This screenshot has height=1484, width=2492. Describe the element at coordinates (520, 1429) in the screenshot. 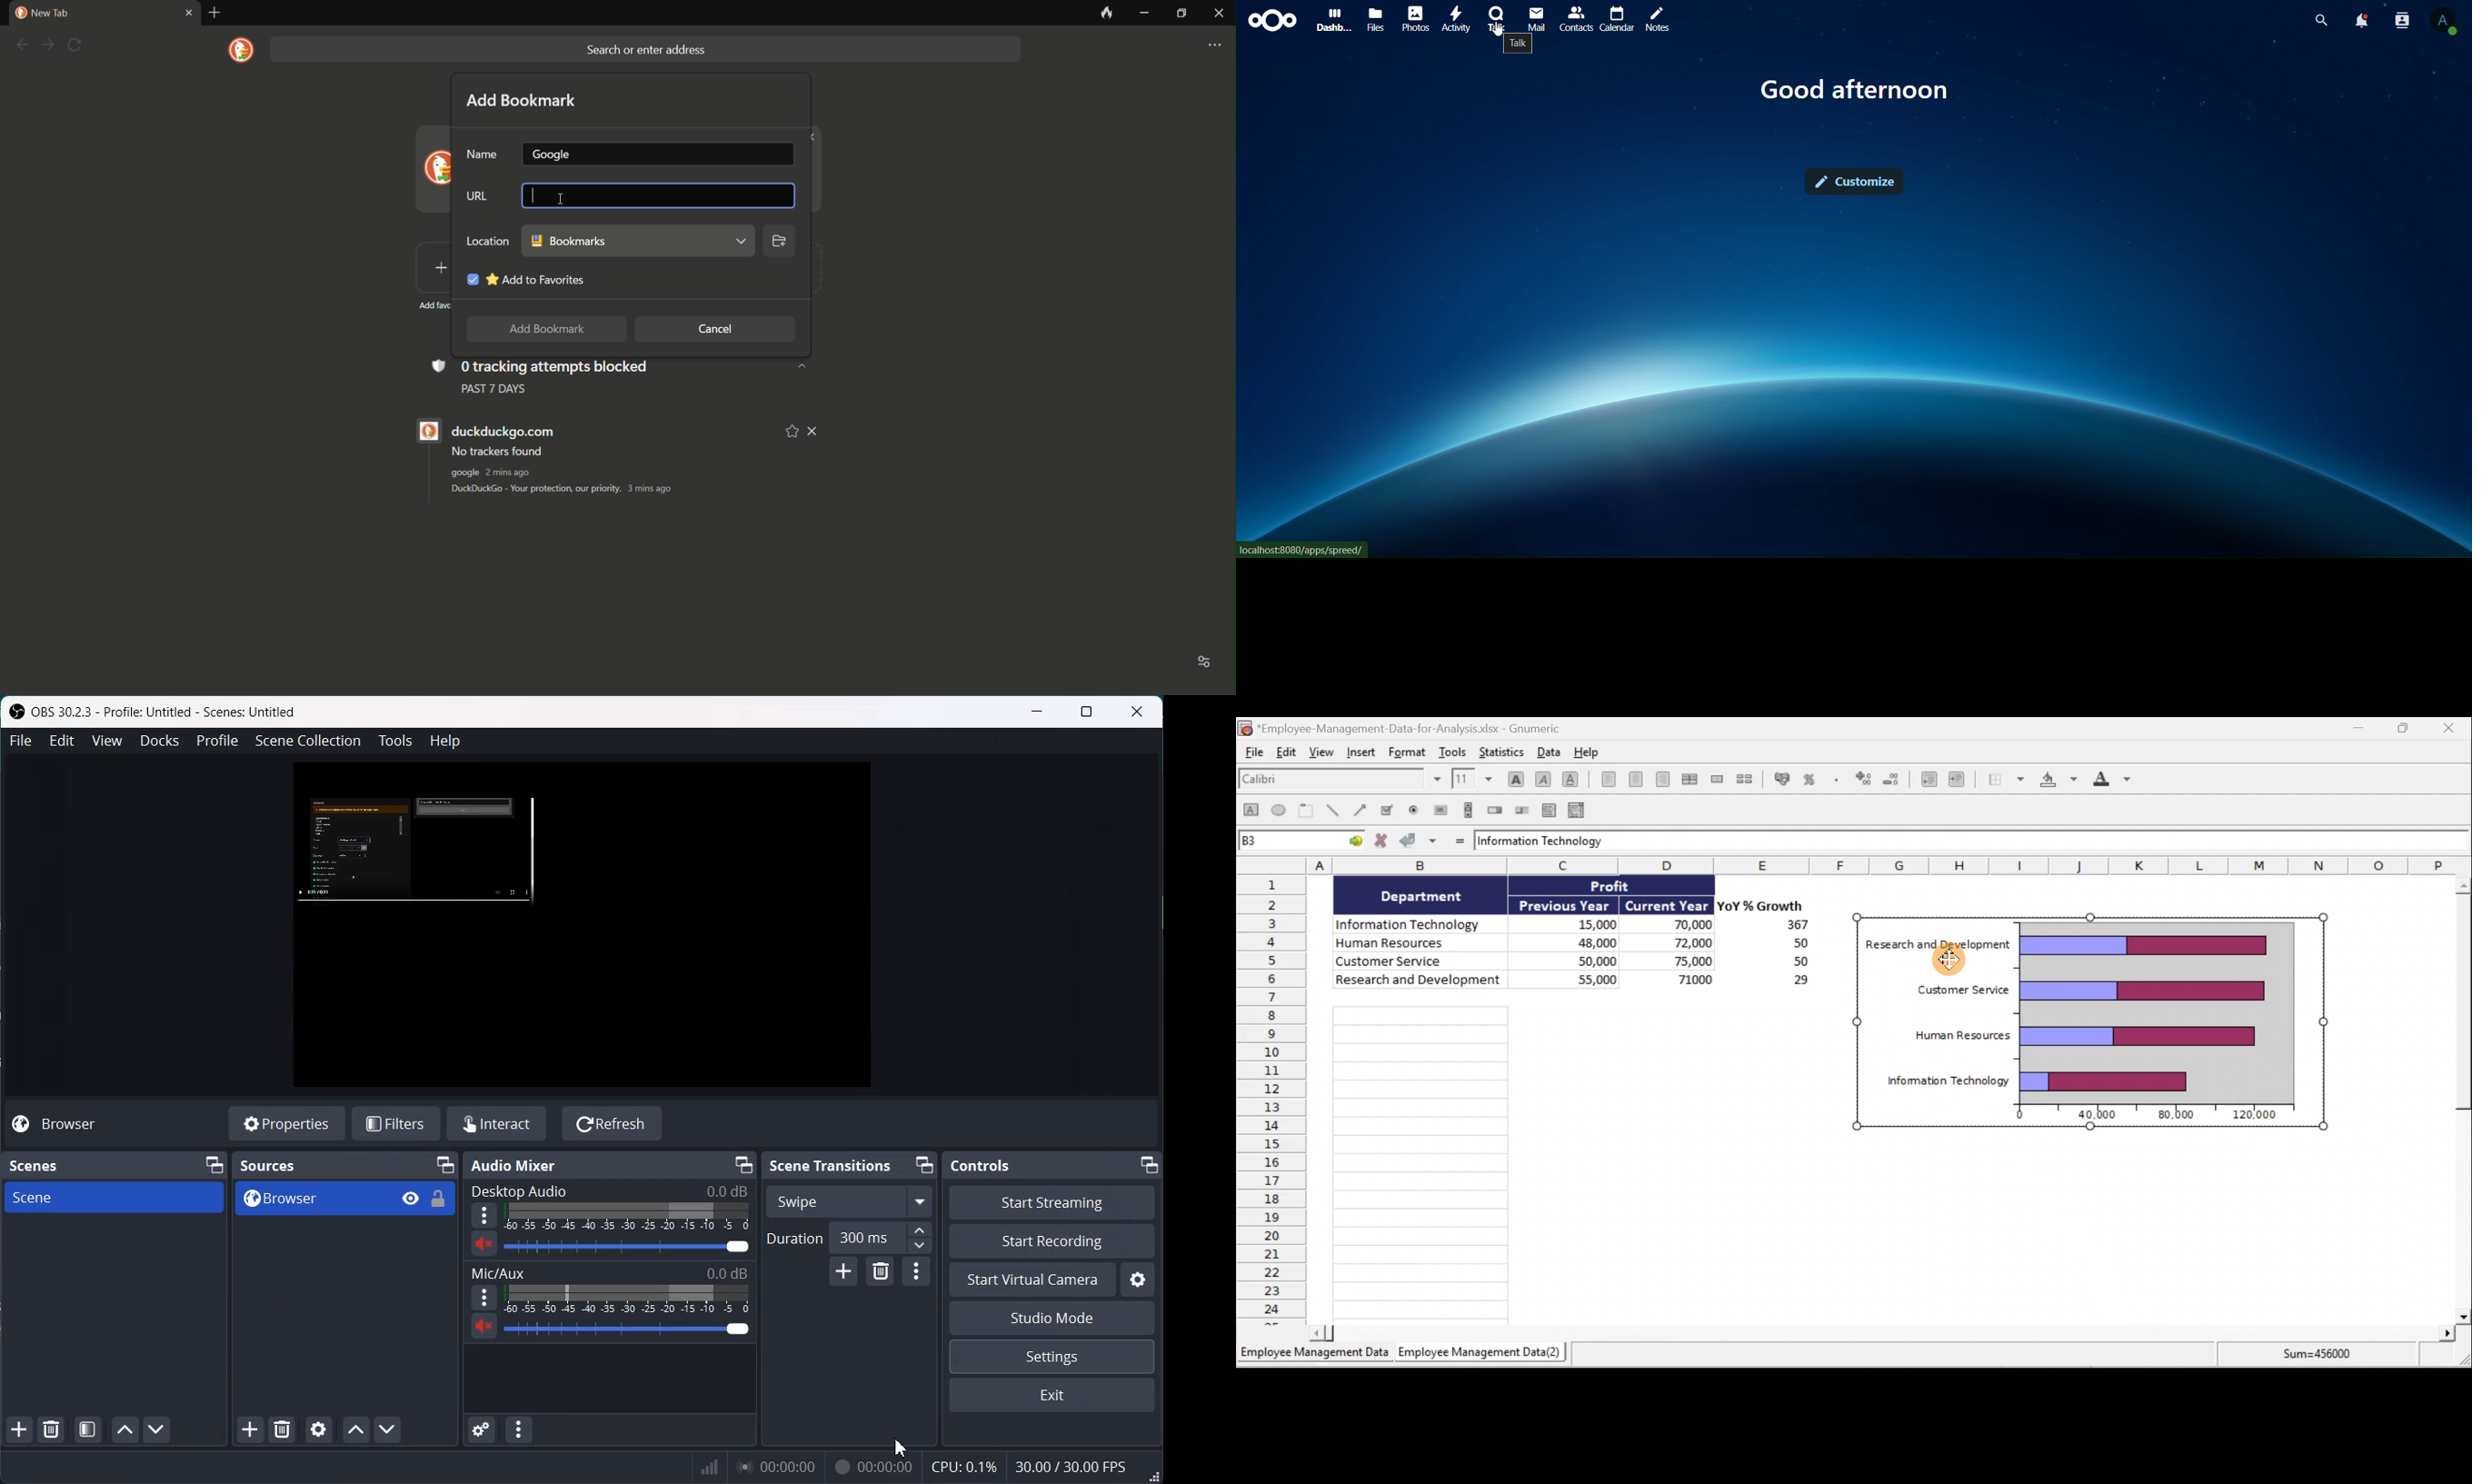

I see `Audio mixer menu` at that location.